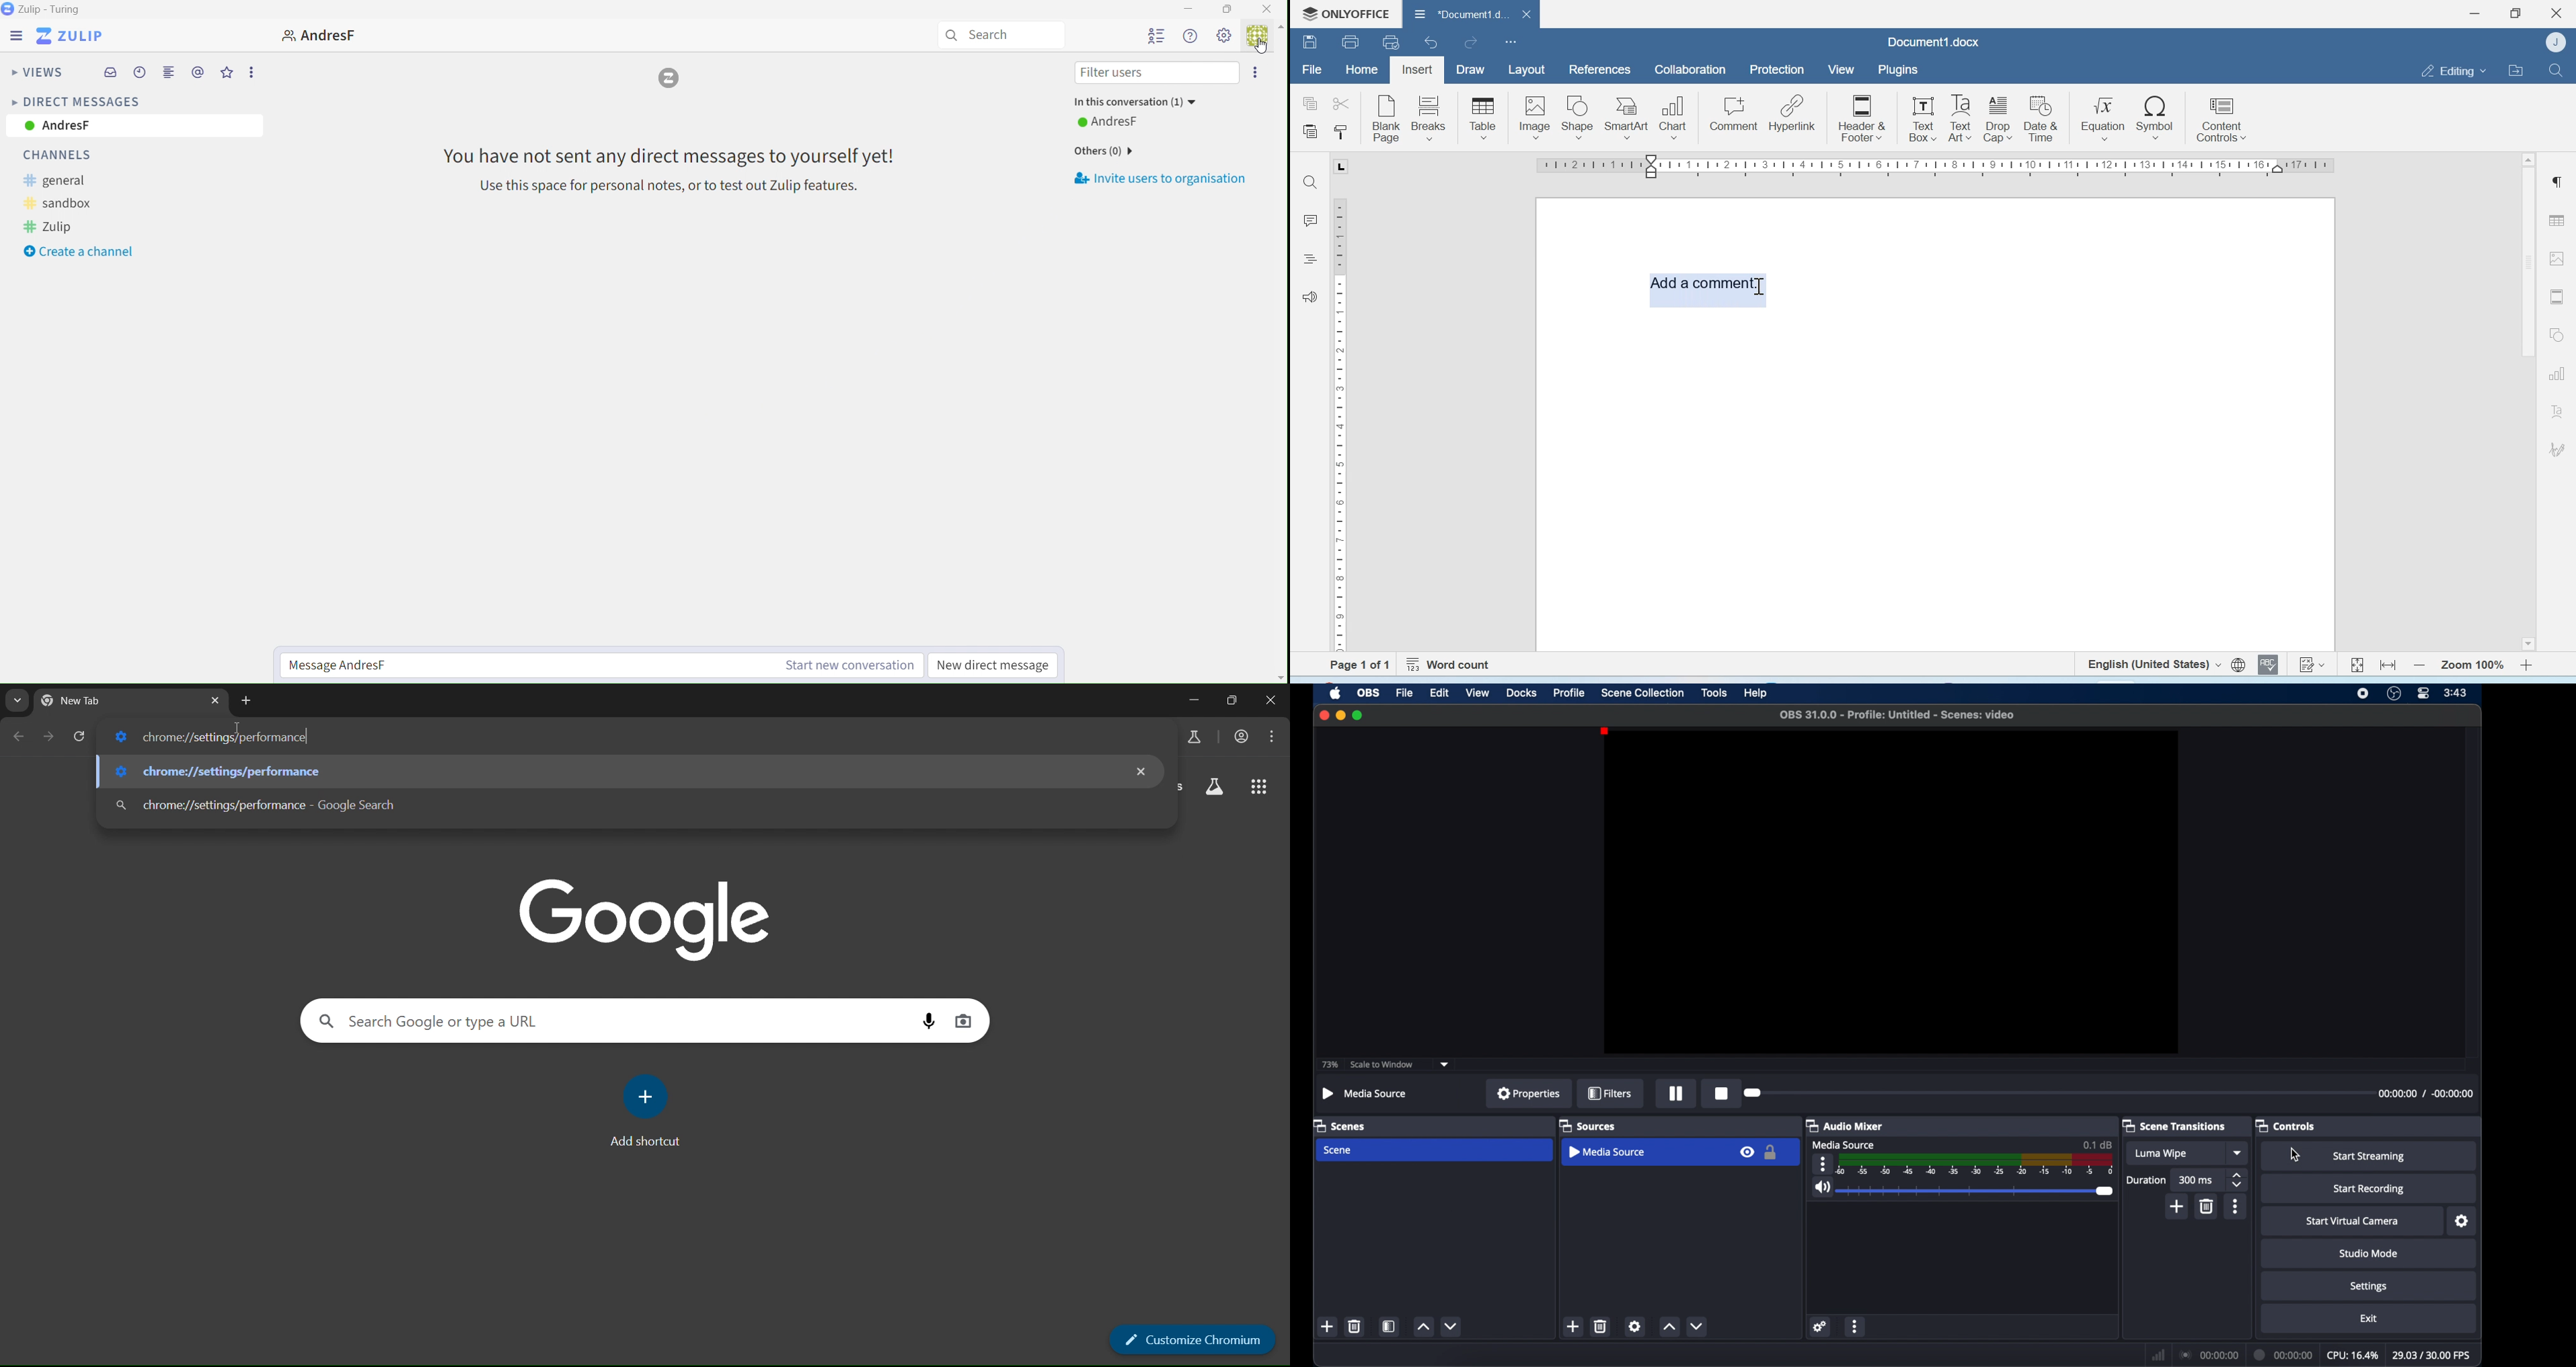 The image size is (2576, 1372). I want to click on Table, so click(2557, 220).